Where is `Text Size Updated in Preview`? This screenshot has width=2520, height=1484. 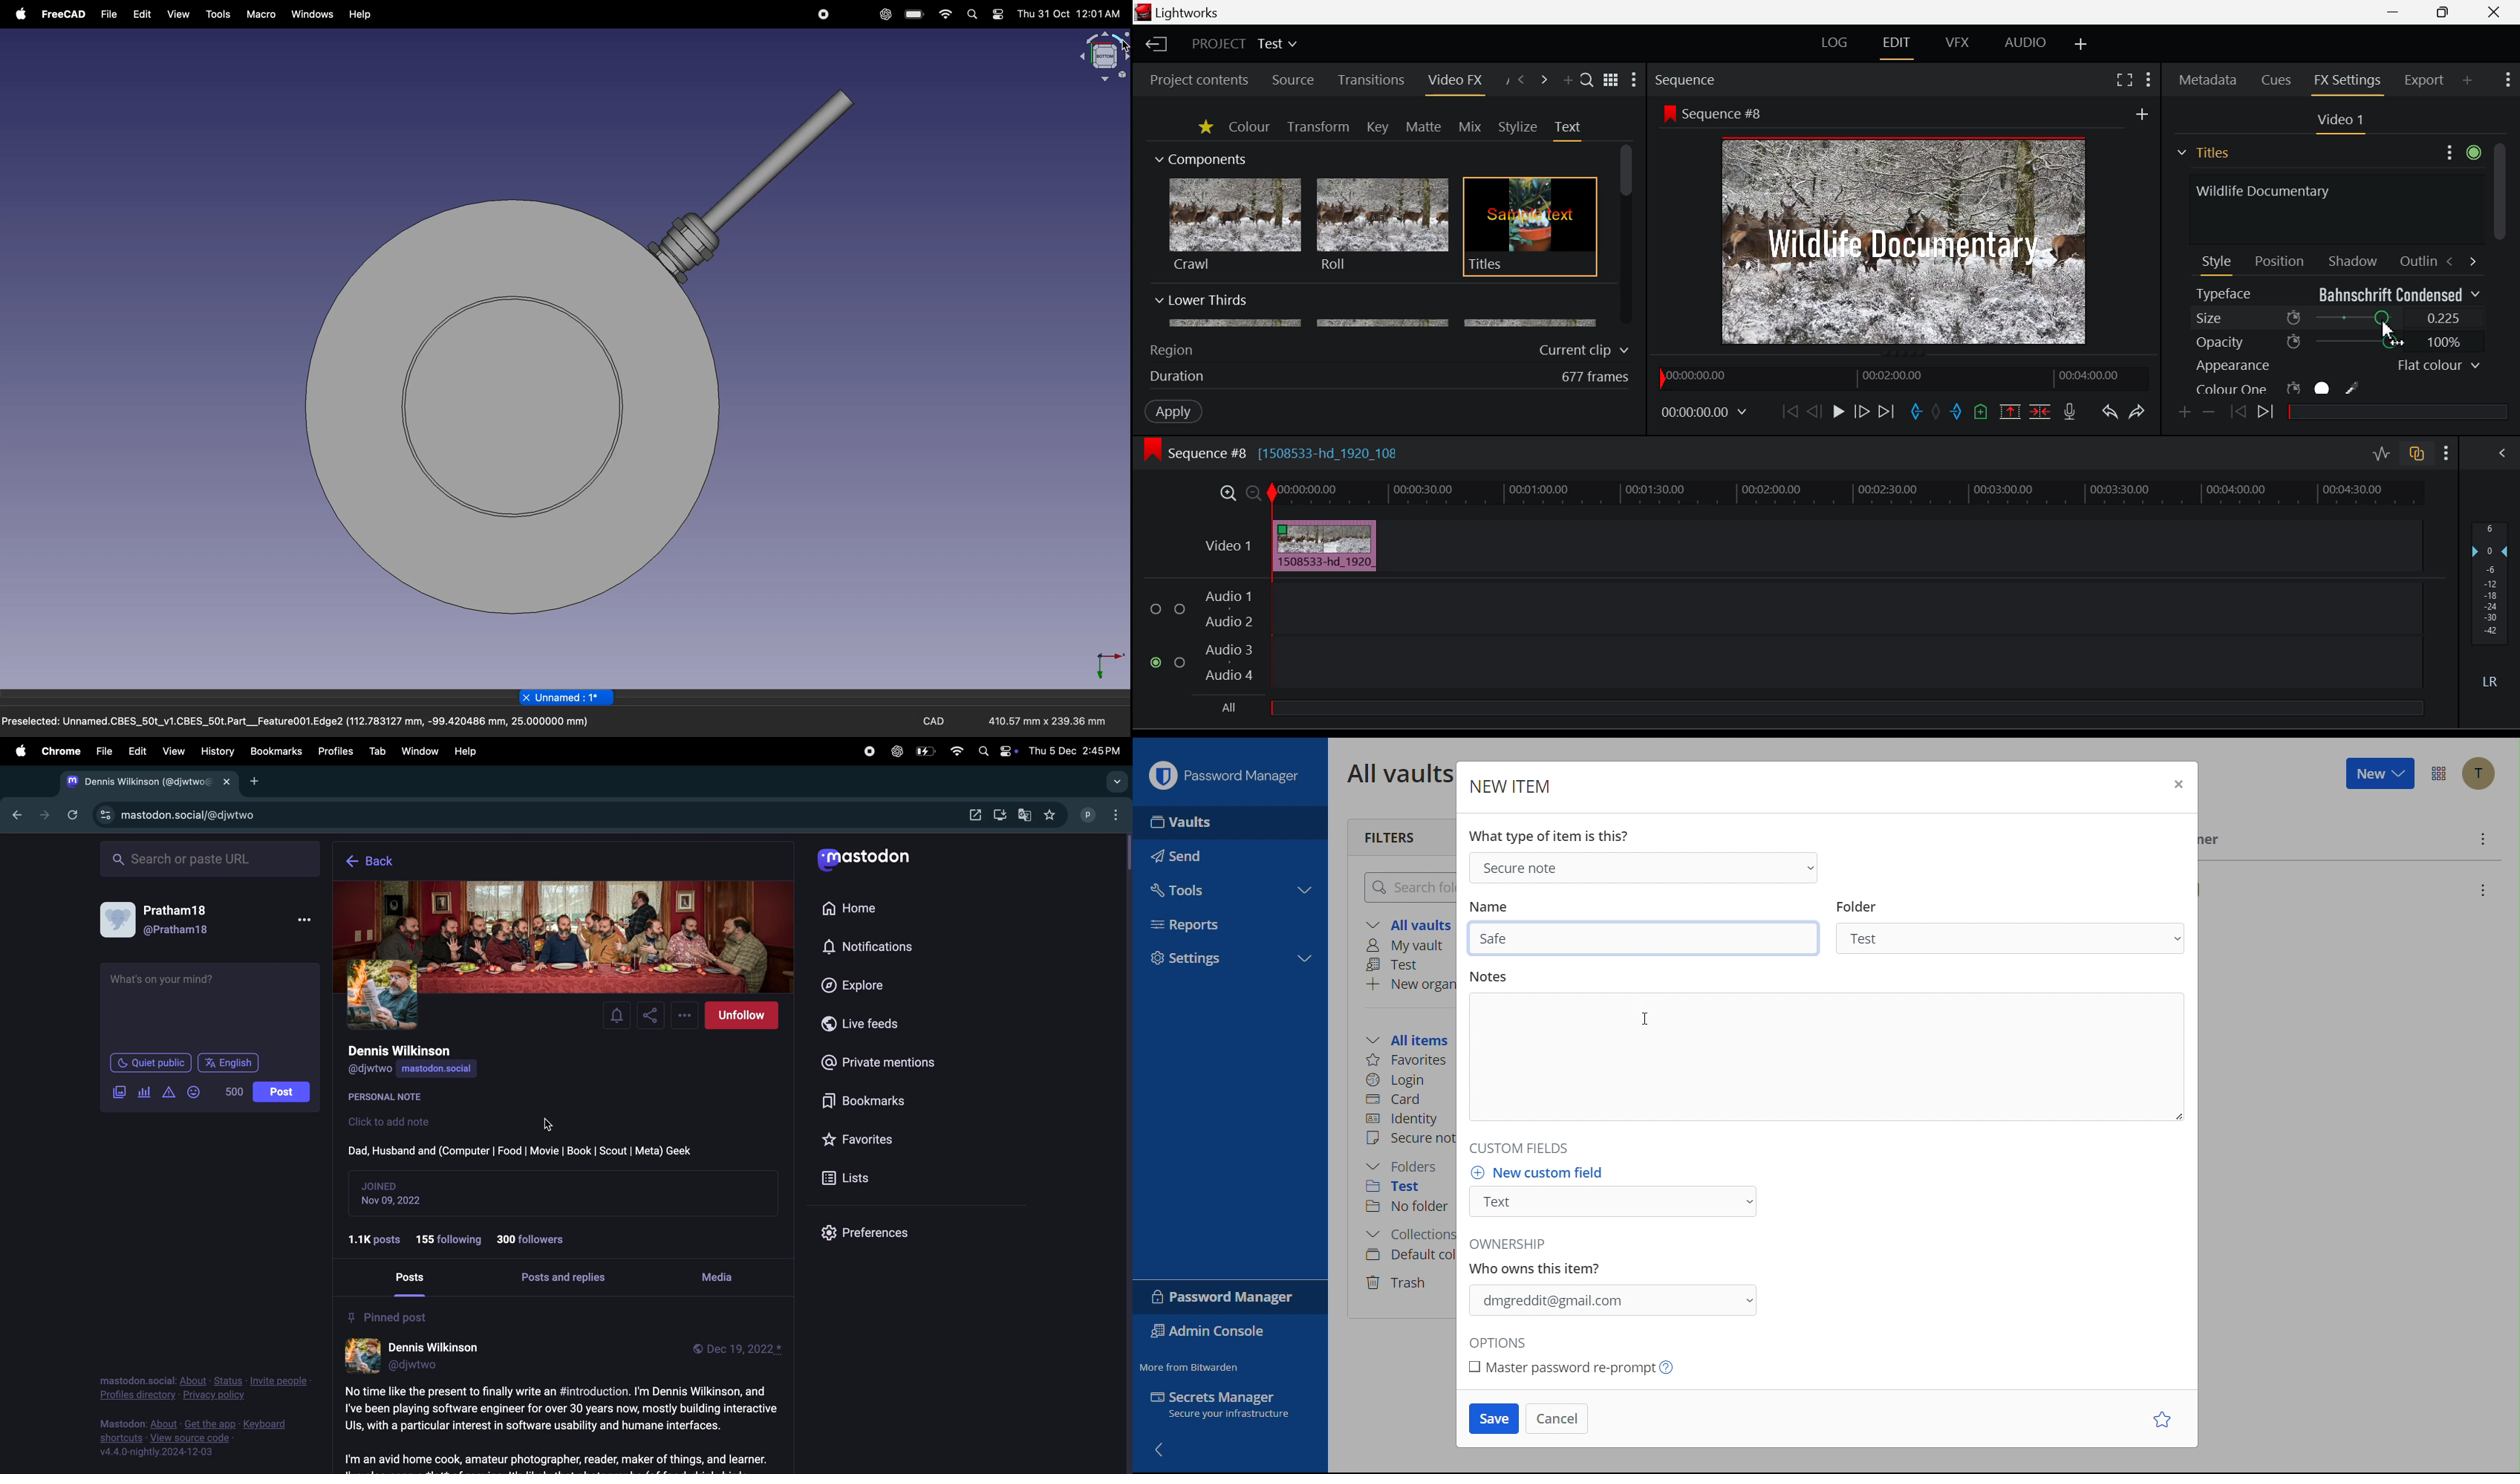 Text Size Updated in Preview is located at coordinates (1907, 244).